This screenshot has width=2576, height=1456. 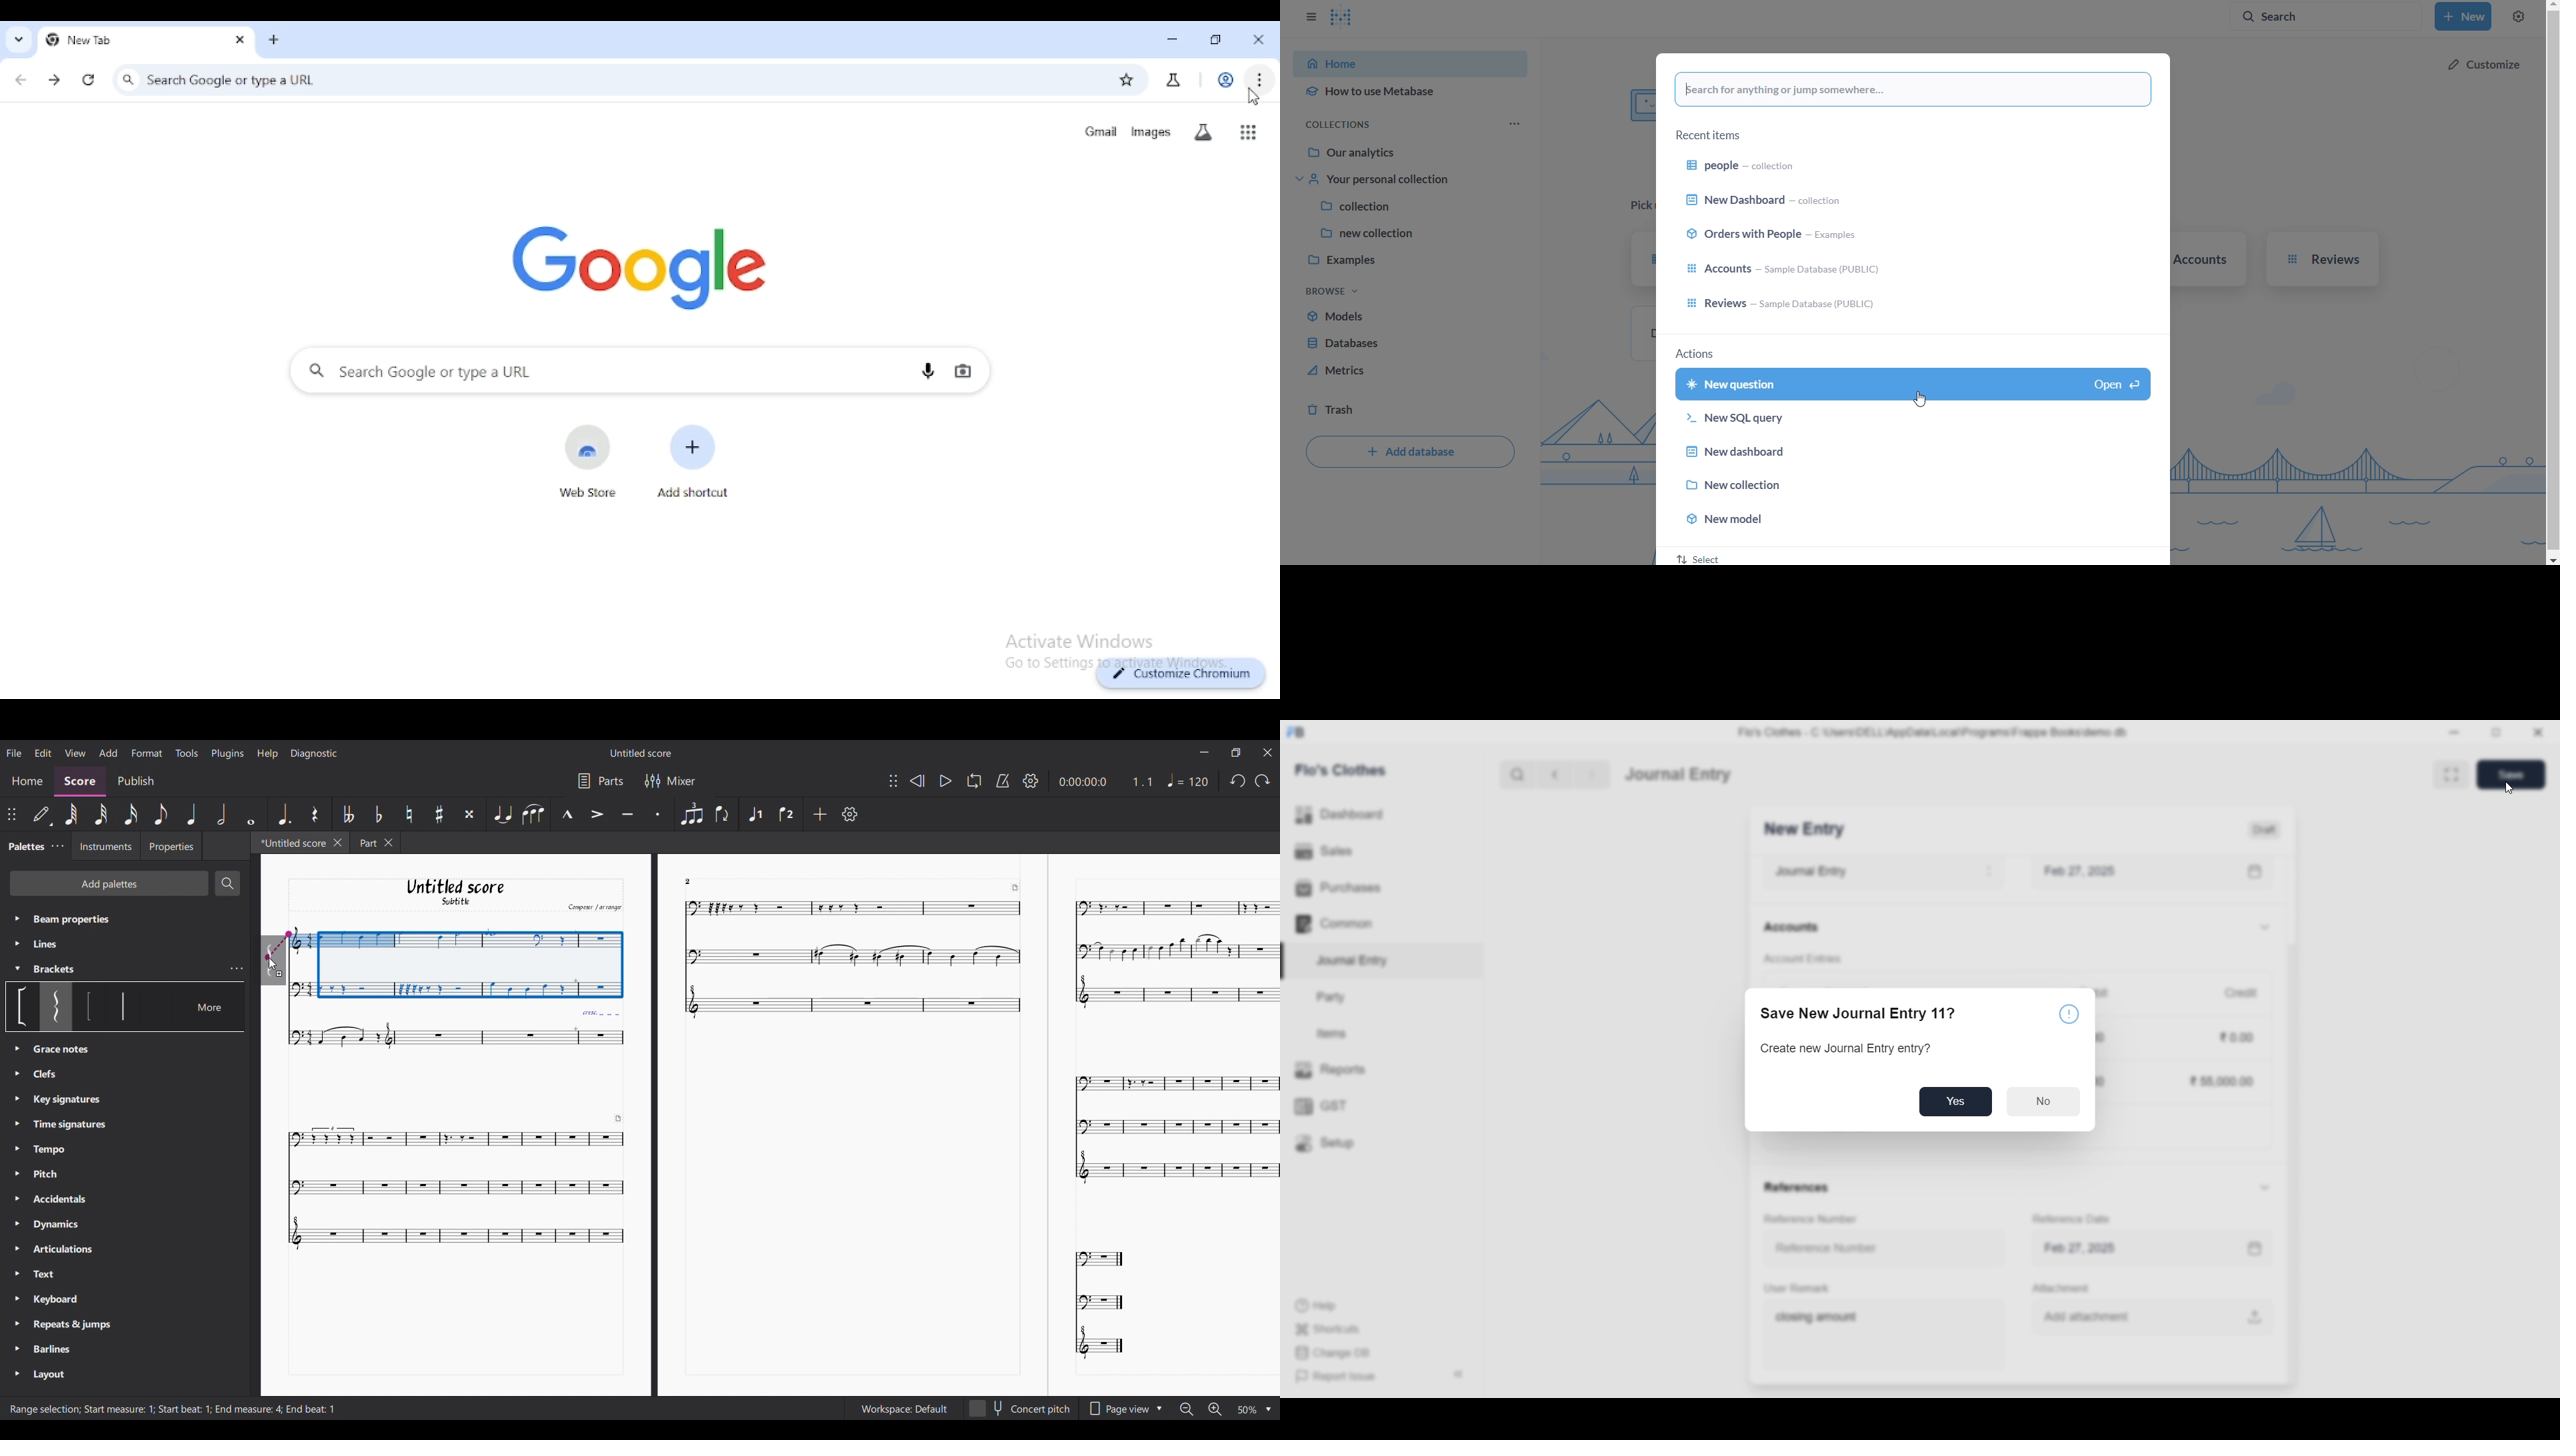 I want to click on Tie, so click(x=502, y=814).